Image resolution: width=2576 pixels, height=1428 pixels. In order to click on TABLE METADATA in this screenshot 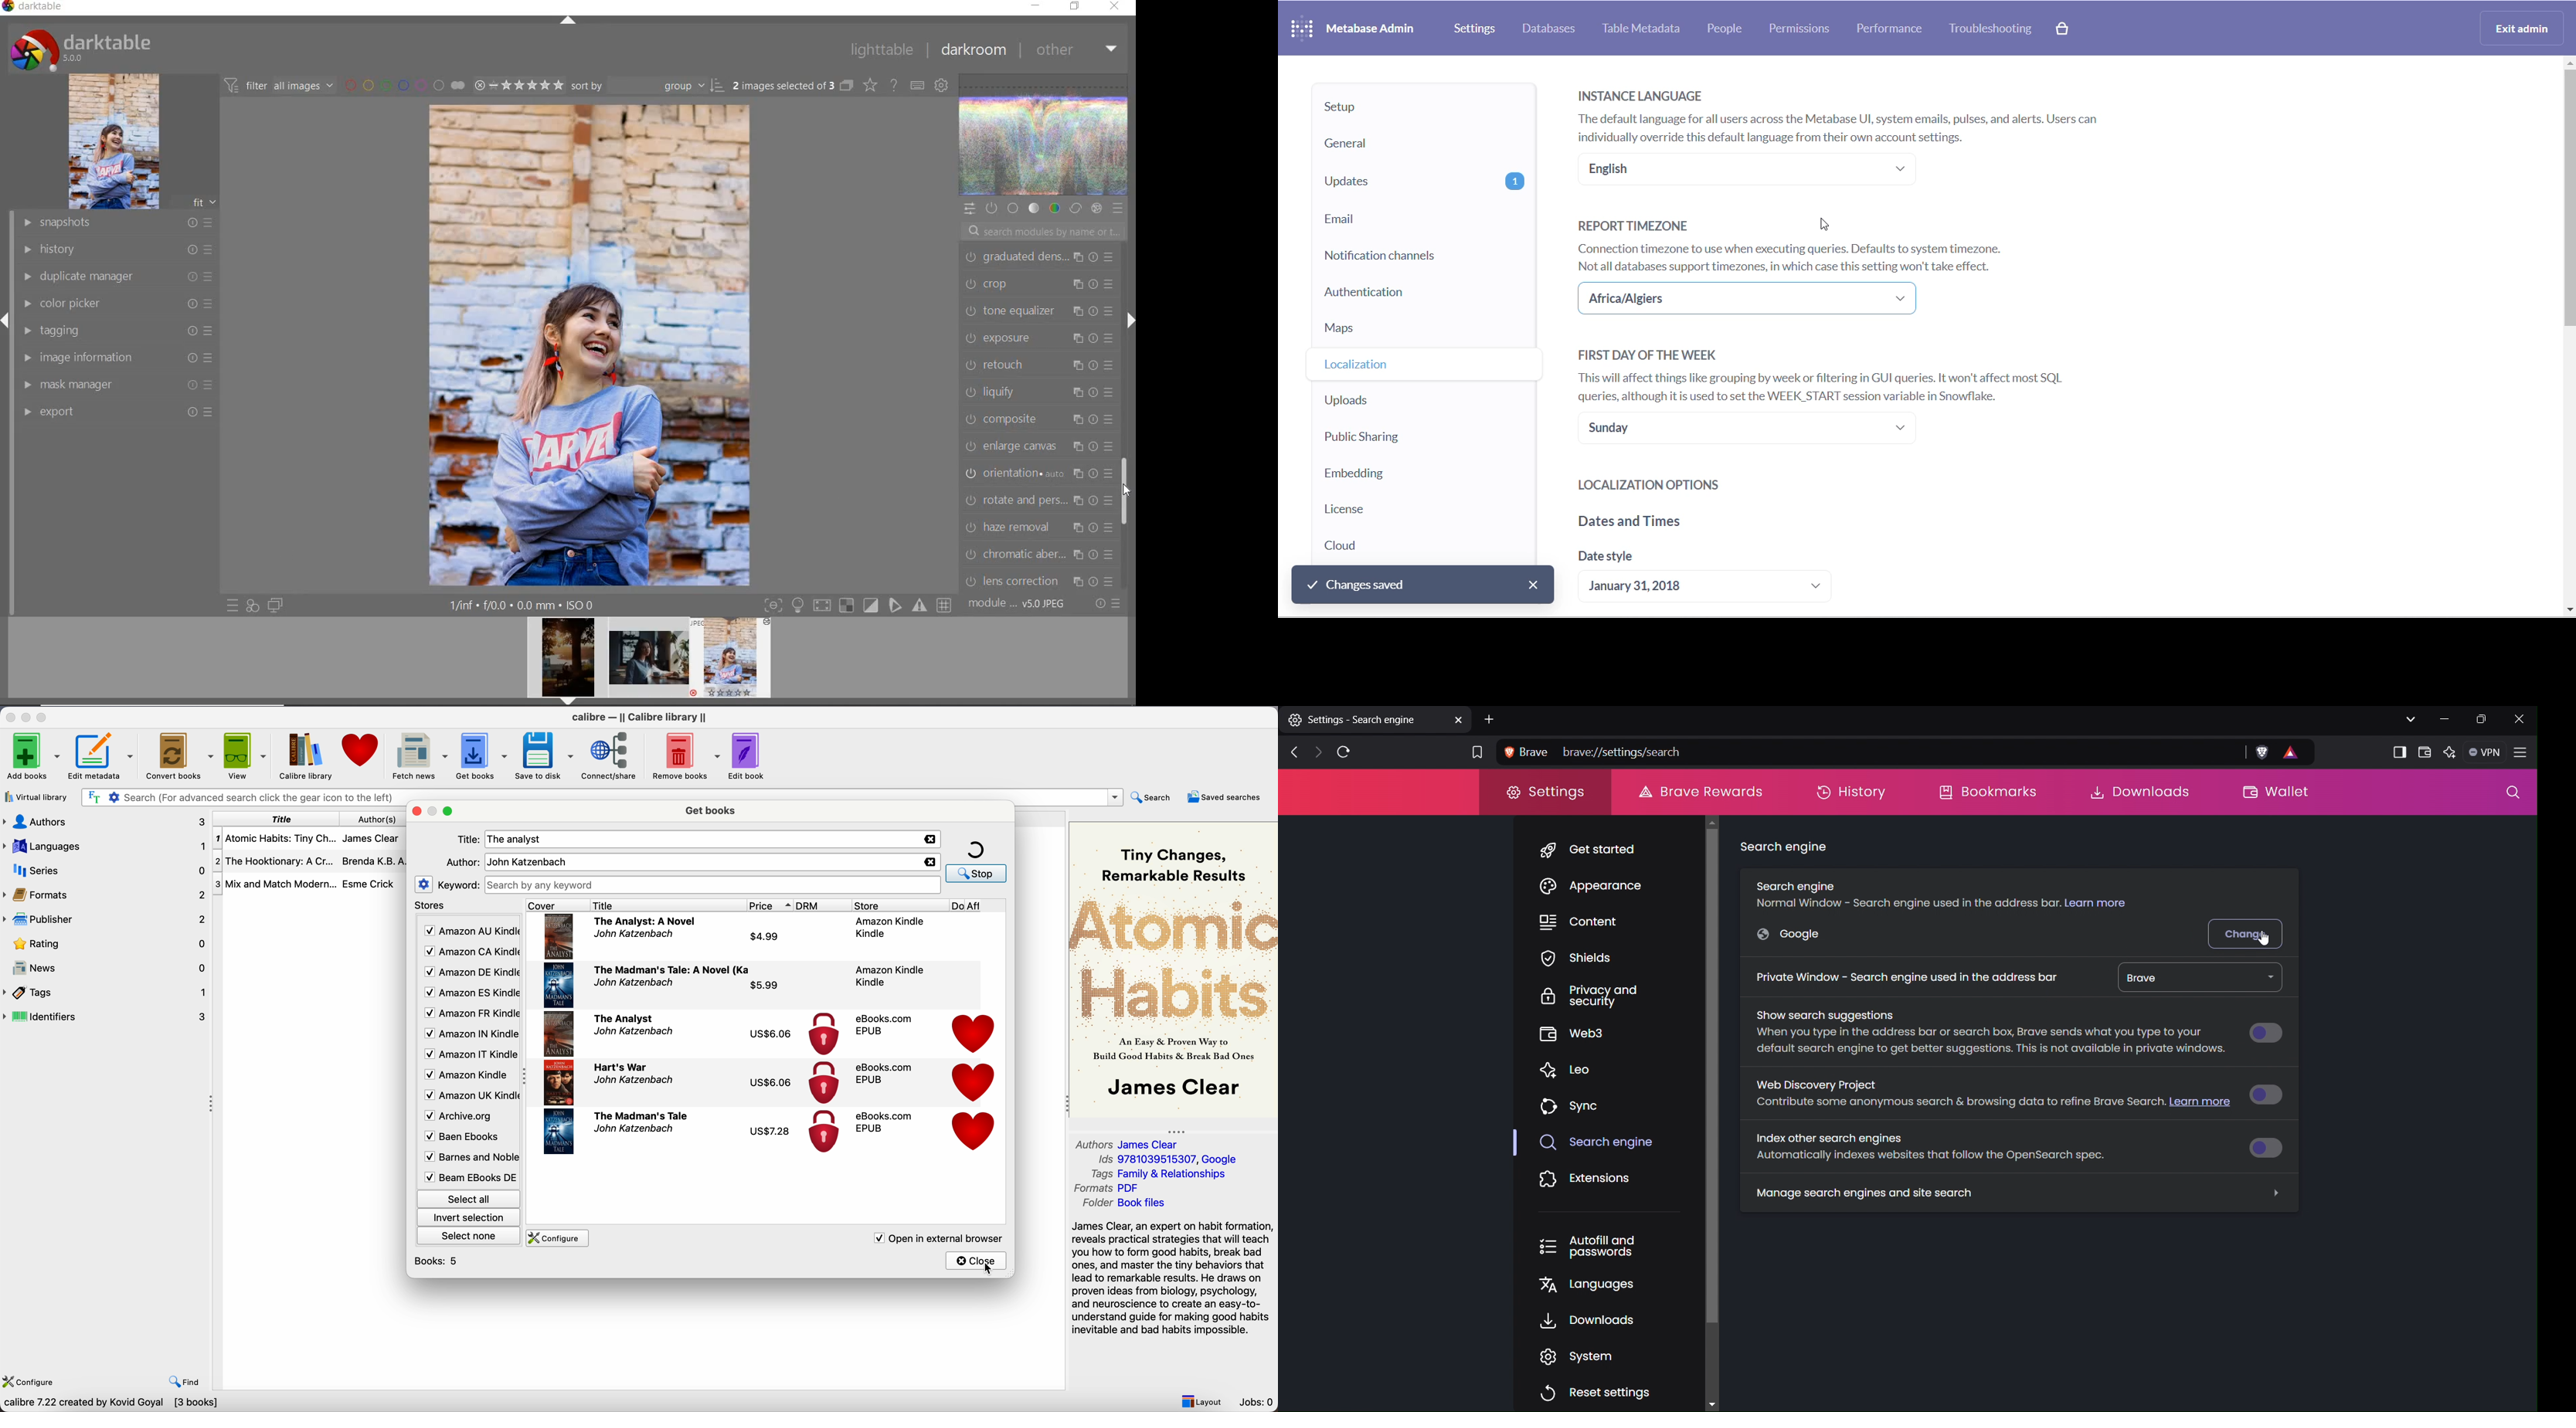, I will do `click(1645, 29)`.